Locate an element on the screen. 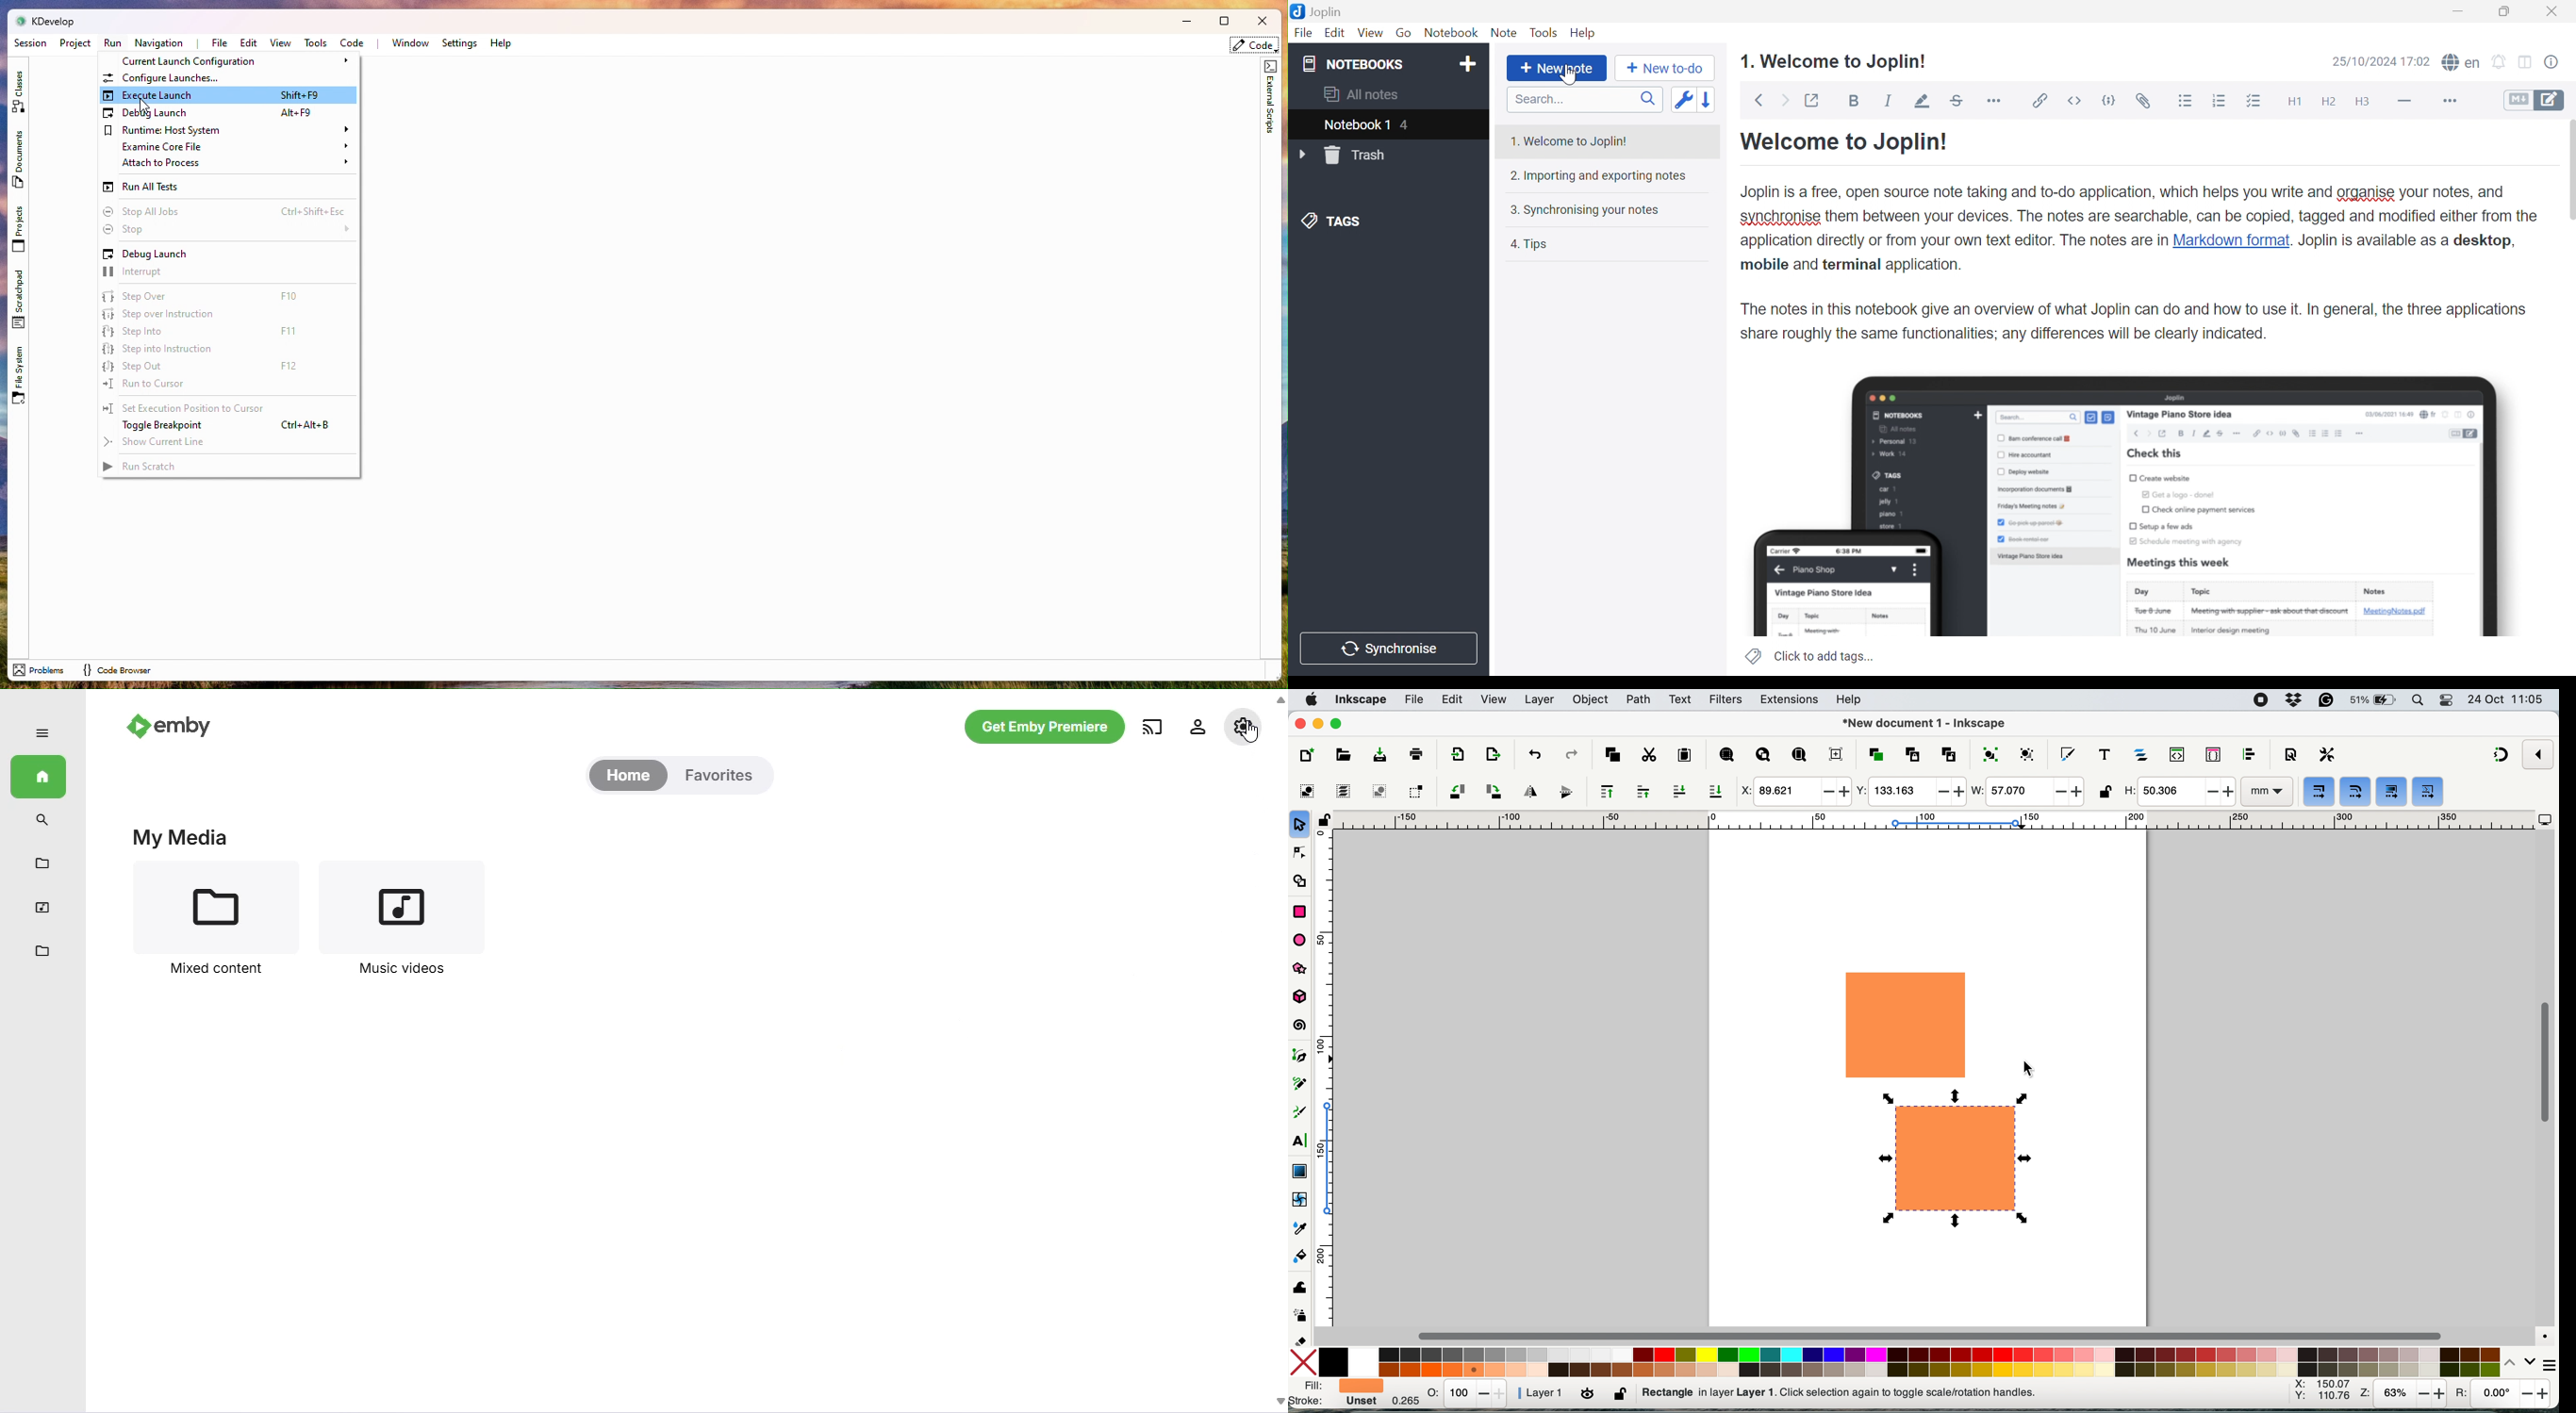 The image size is (2576, 1428). no fill is located at coordinates (1306, 1361).